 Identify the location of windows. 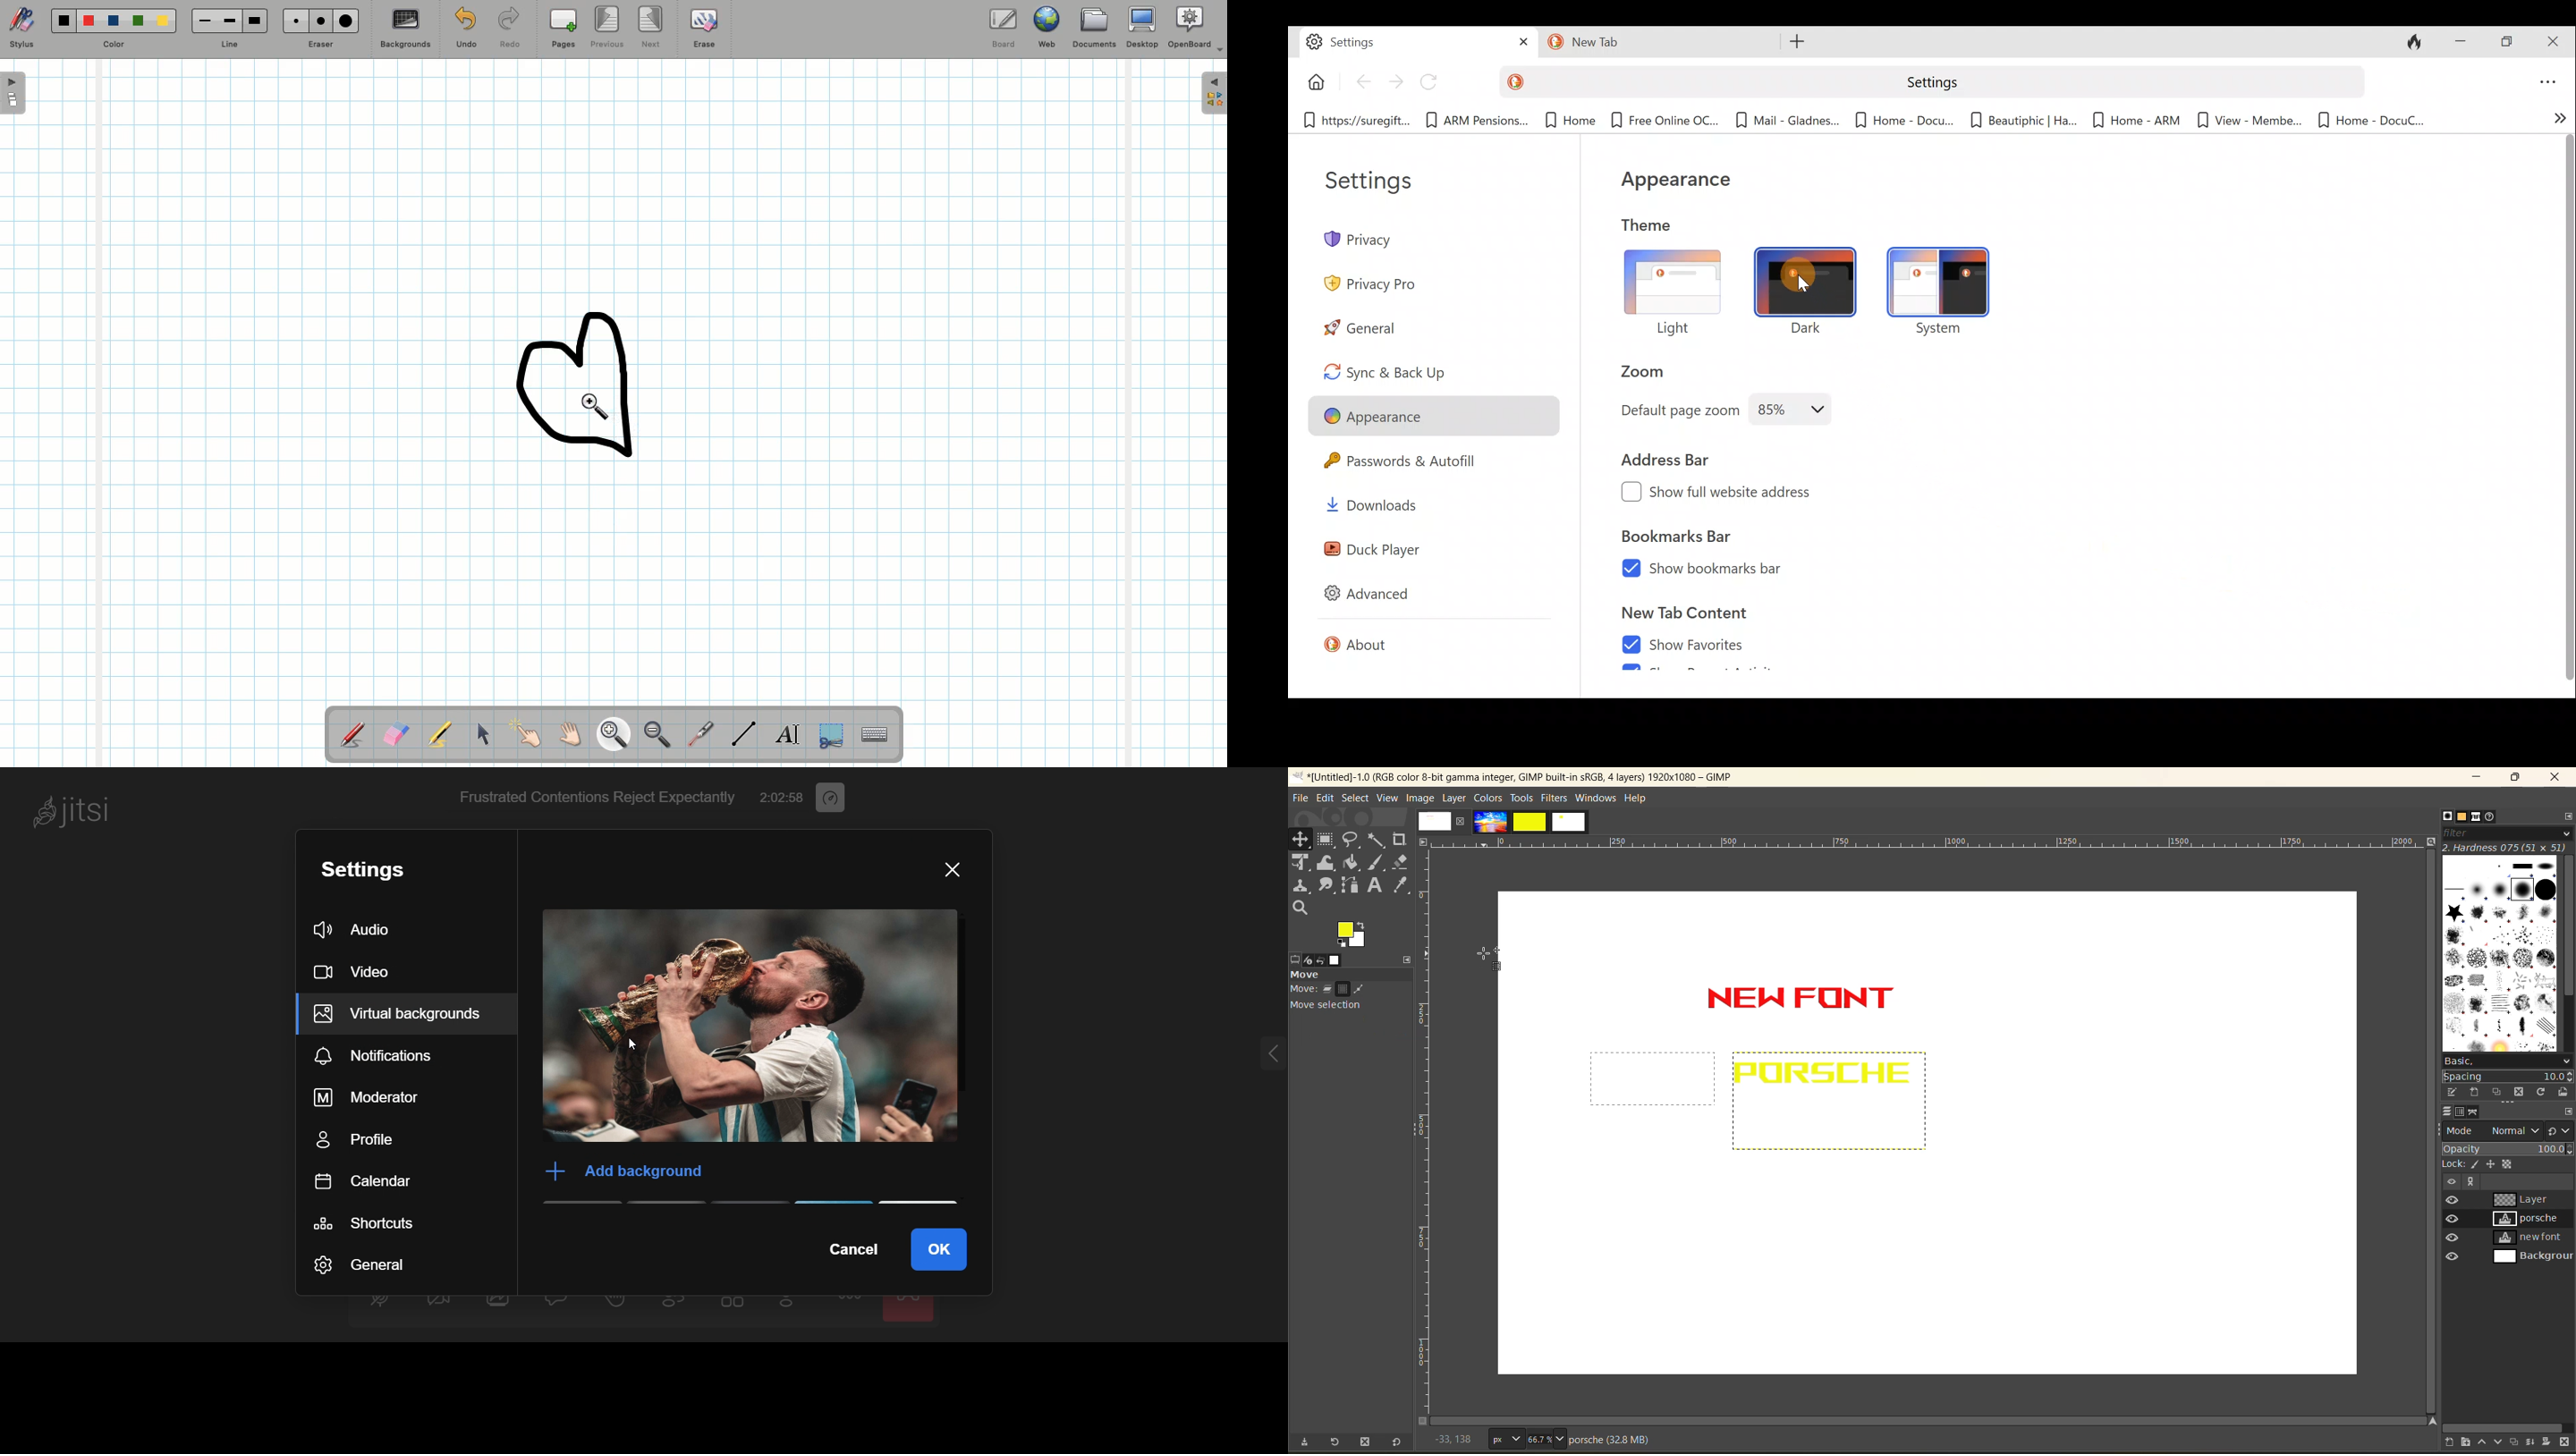
(1595, 799).